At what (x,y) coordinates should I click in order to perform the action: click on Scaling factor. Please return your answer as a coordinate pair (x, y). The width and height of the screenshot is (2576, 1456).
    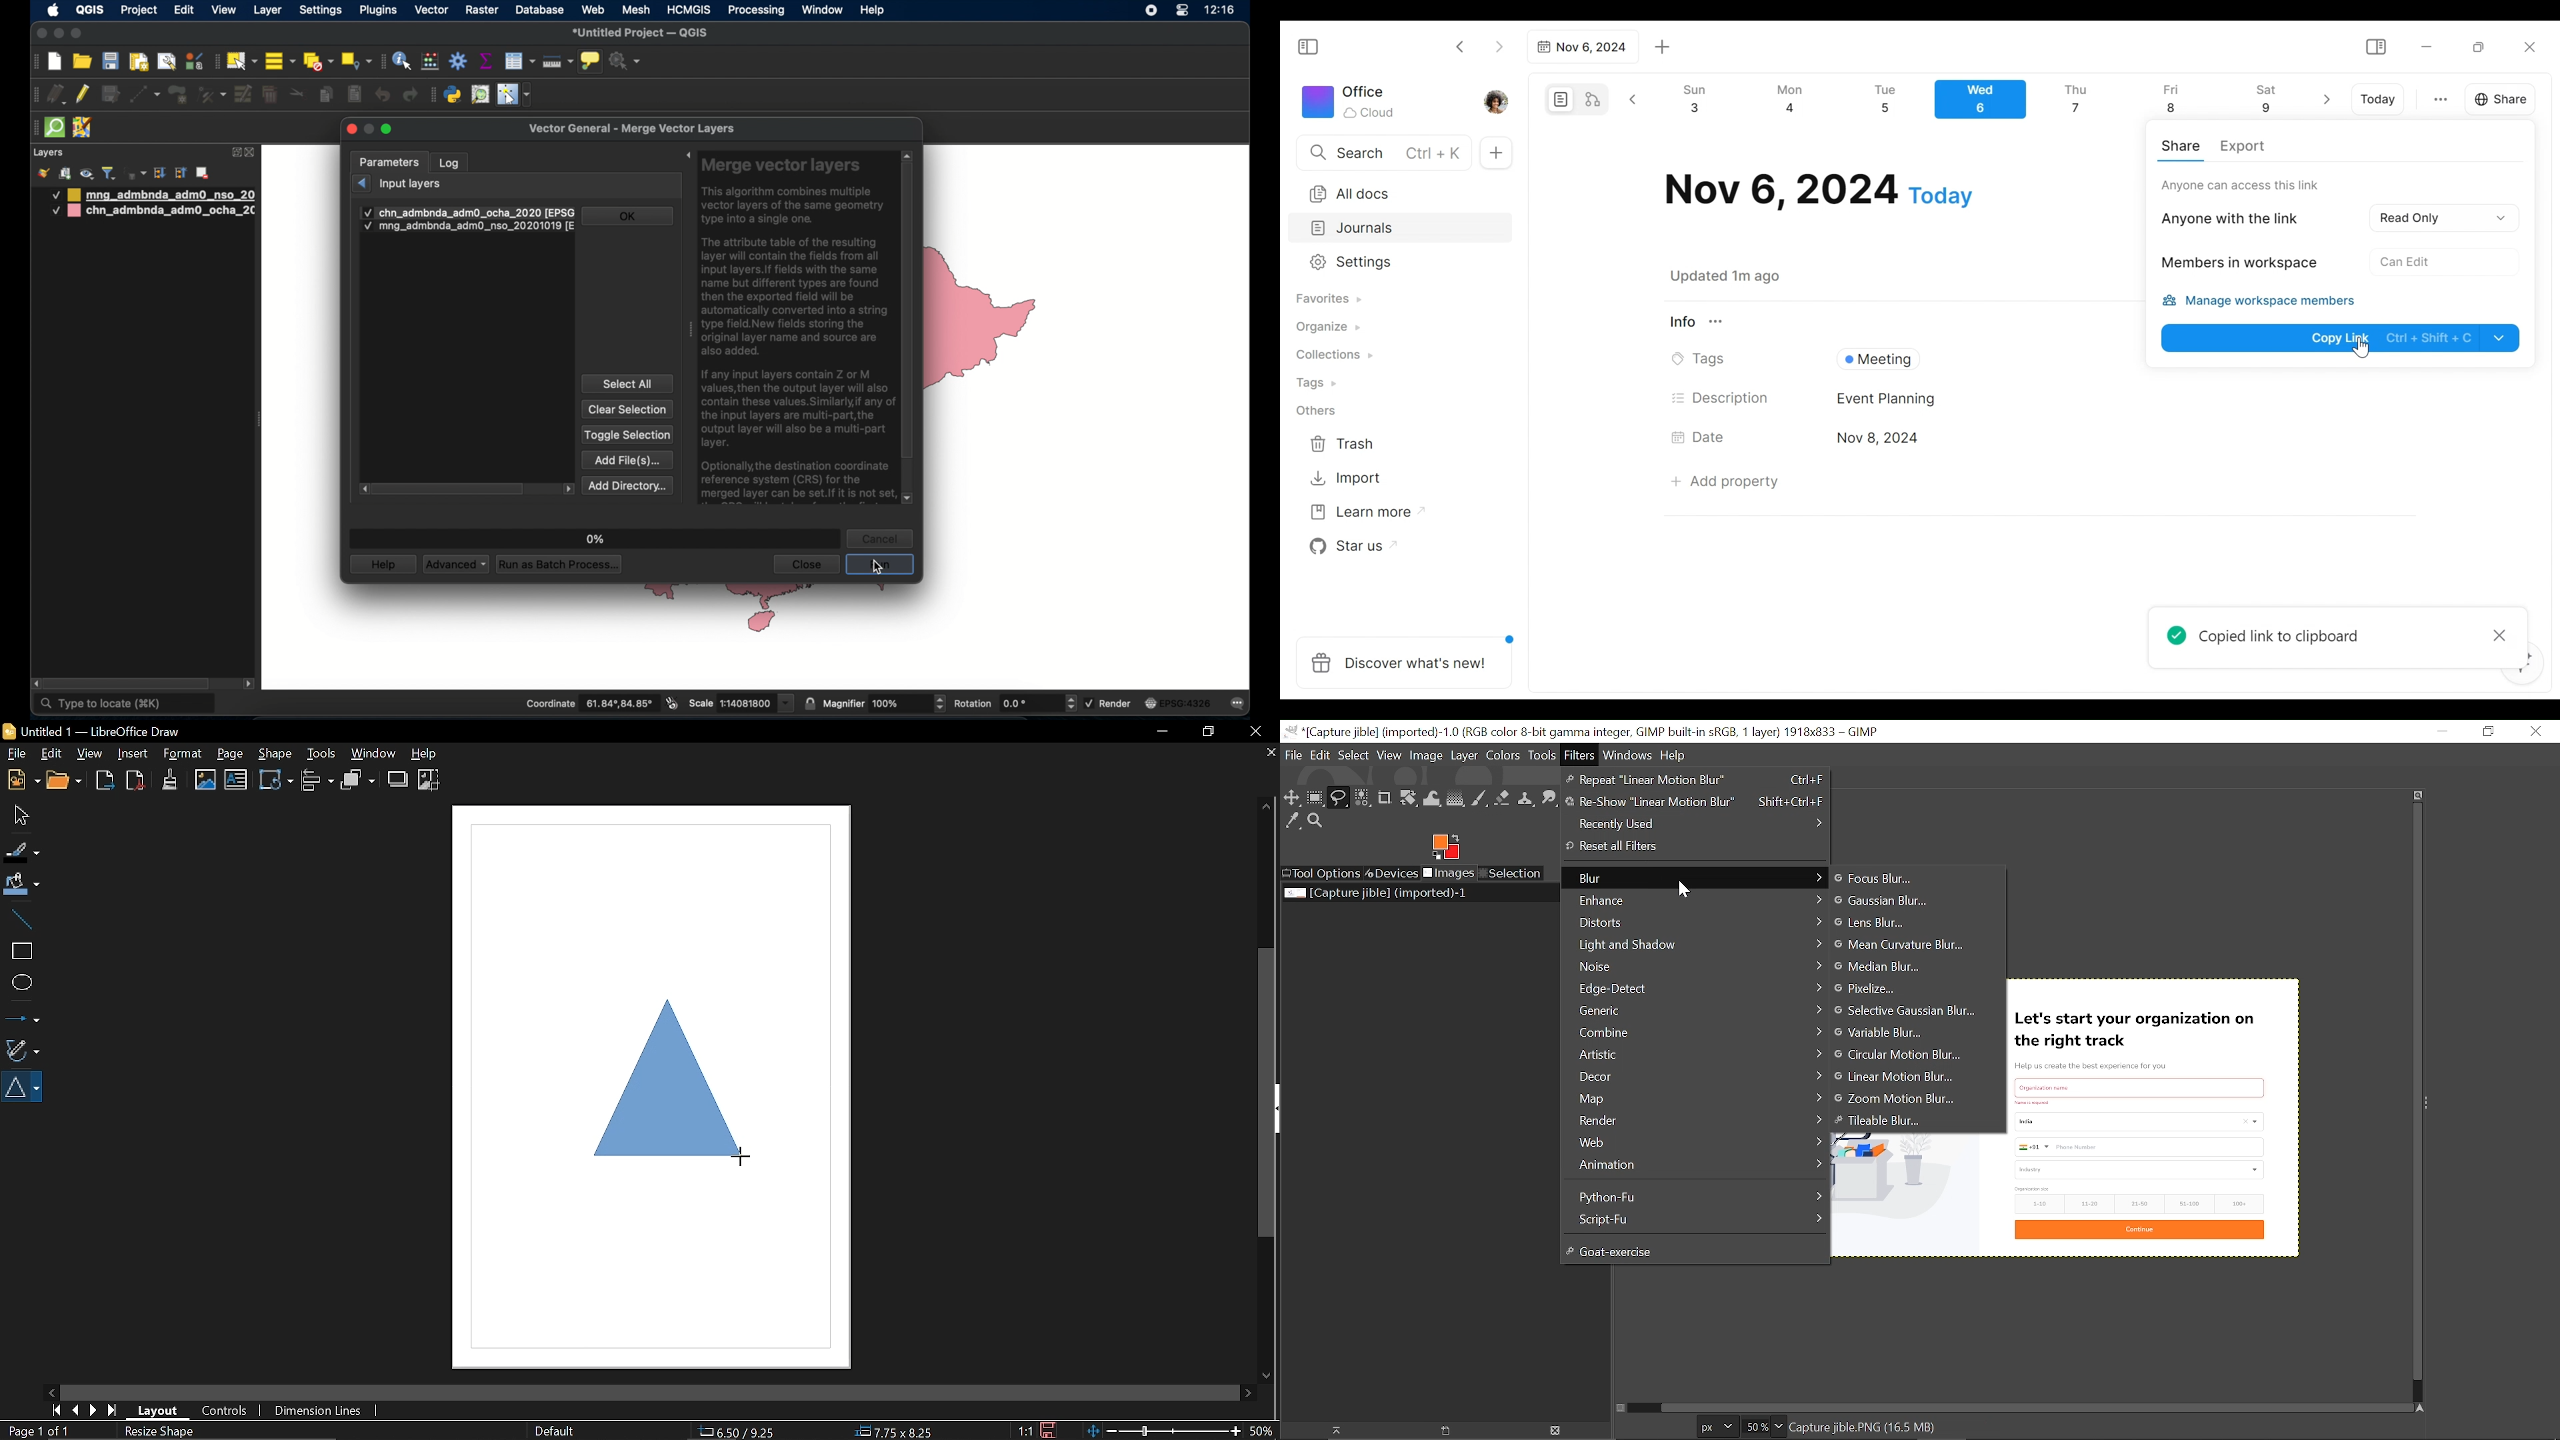
    Looking at the image, I should click on (1024, 1431).